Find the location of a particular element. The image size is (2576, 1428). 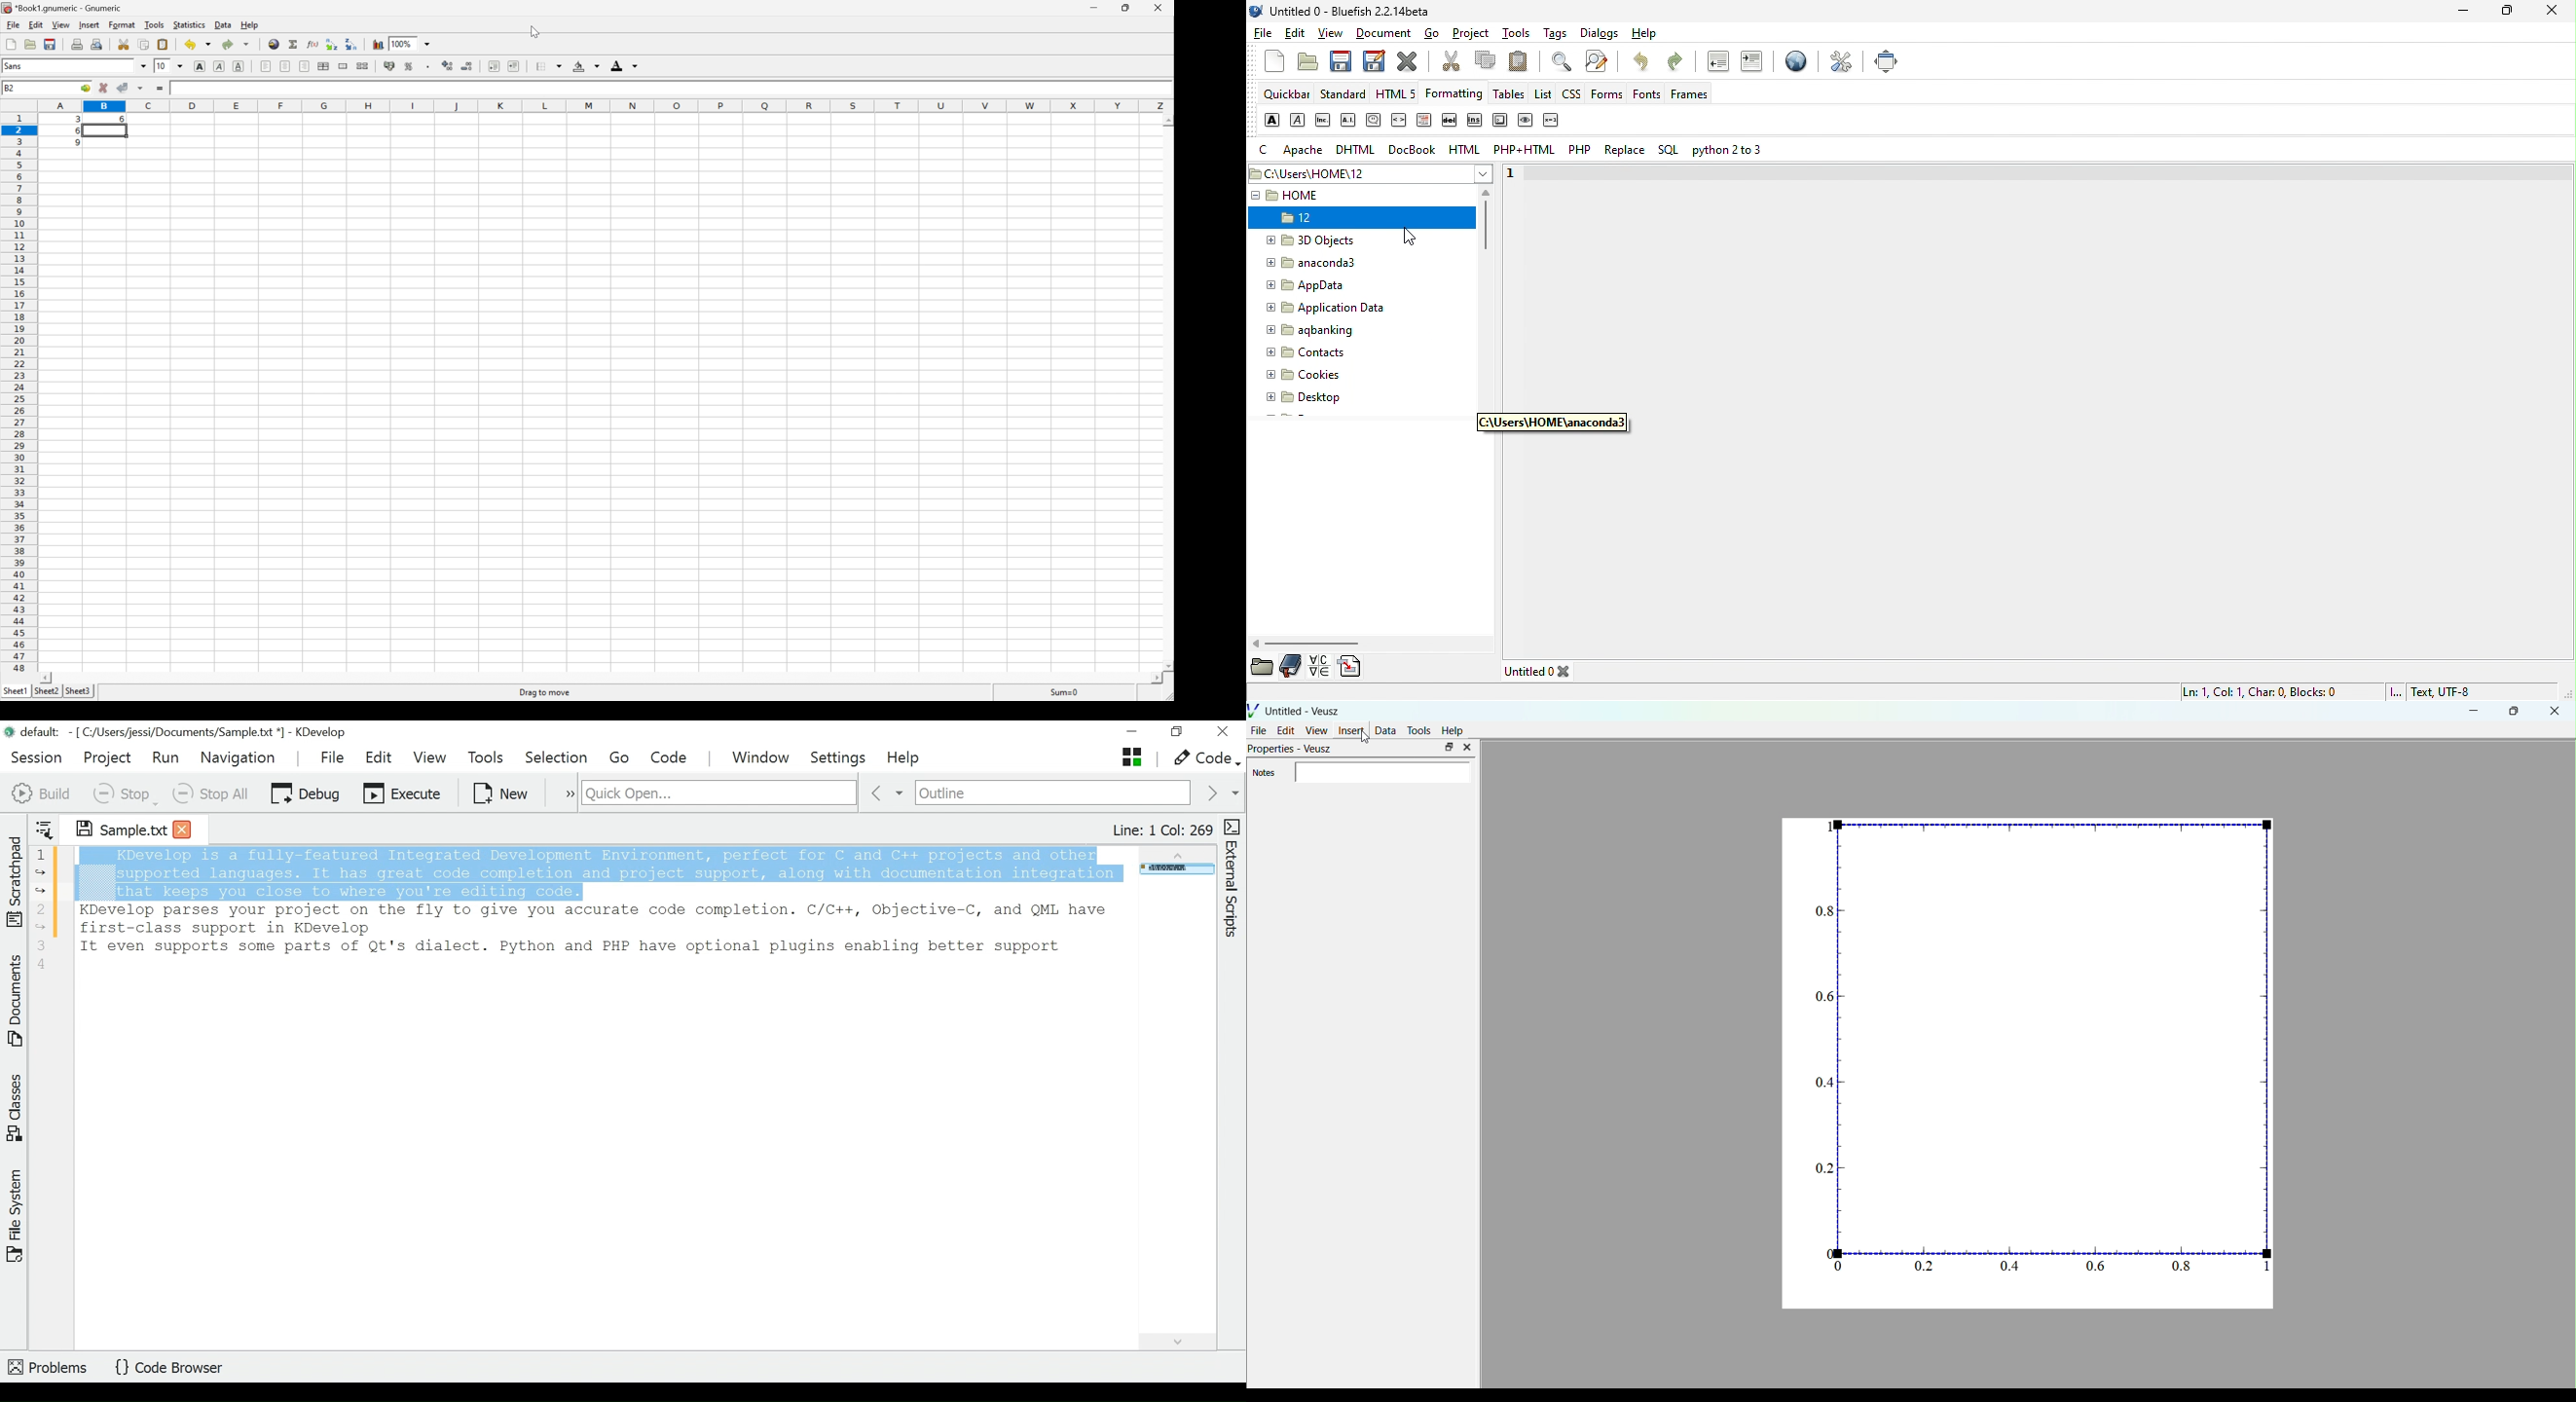

Enter formula is located at coordinates (159, 88).